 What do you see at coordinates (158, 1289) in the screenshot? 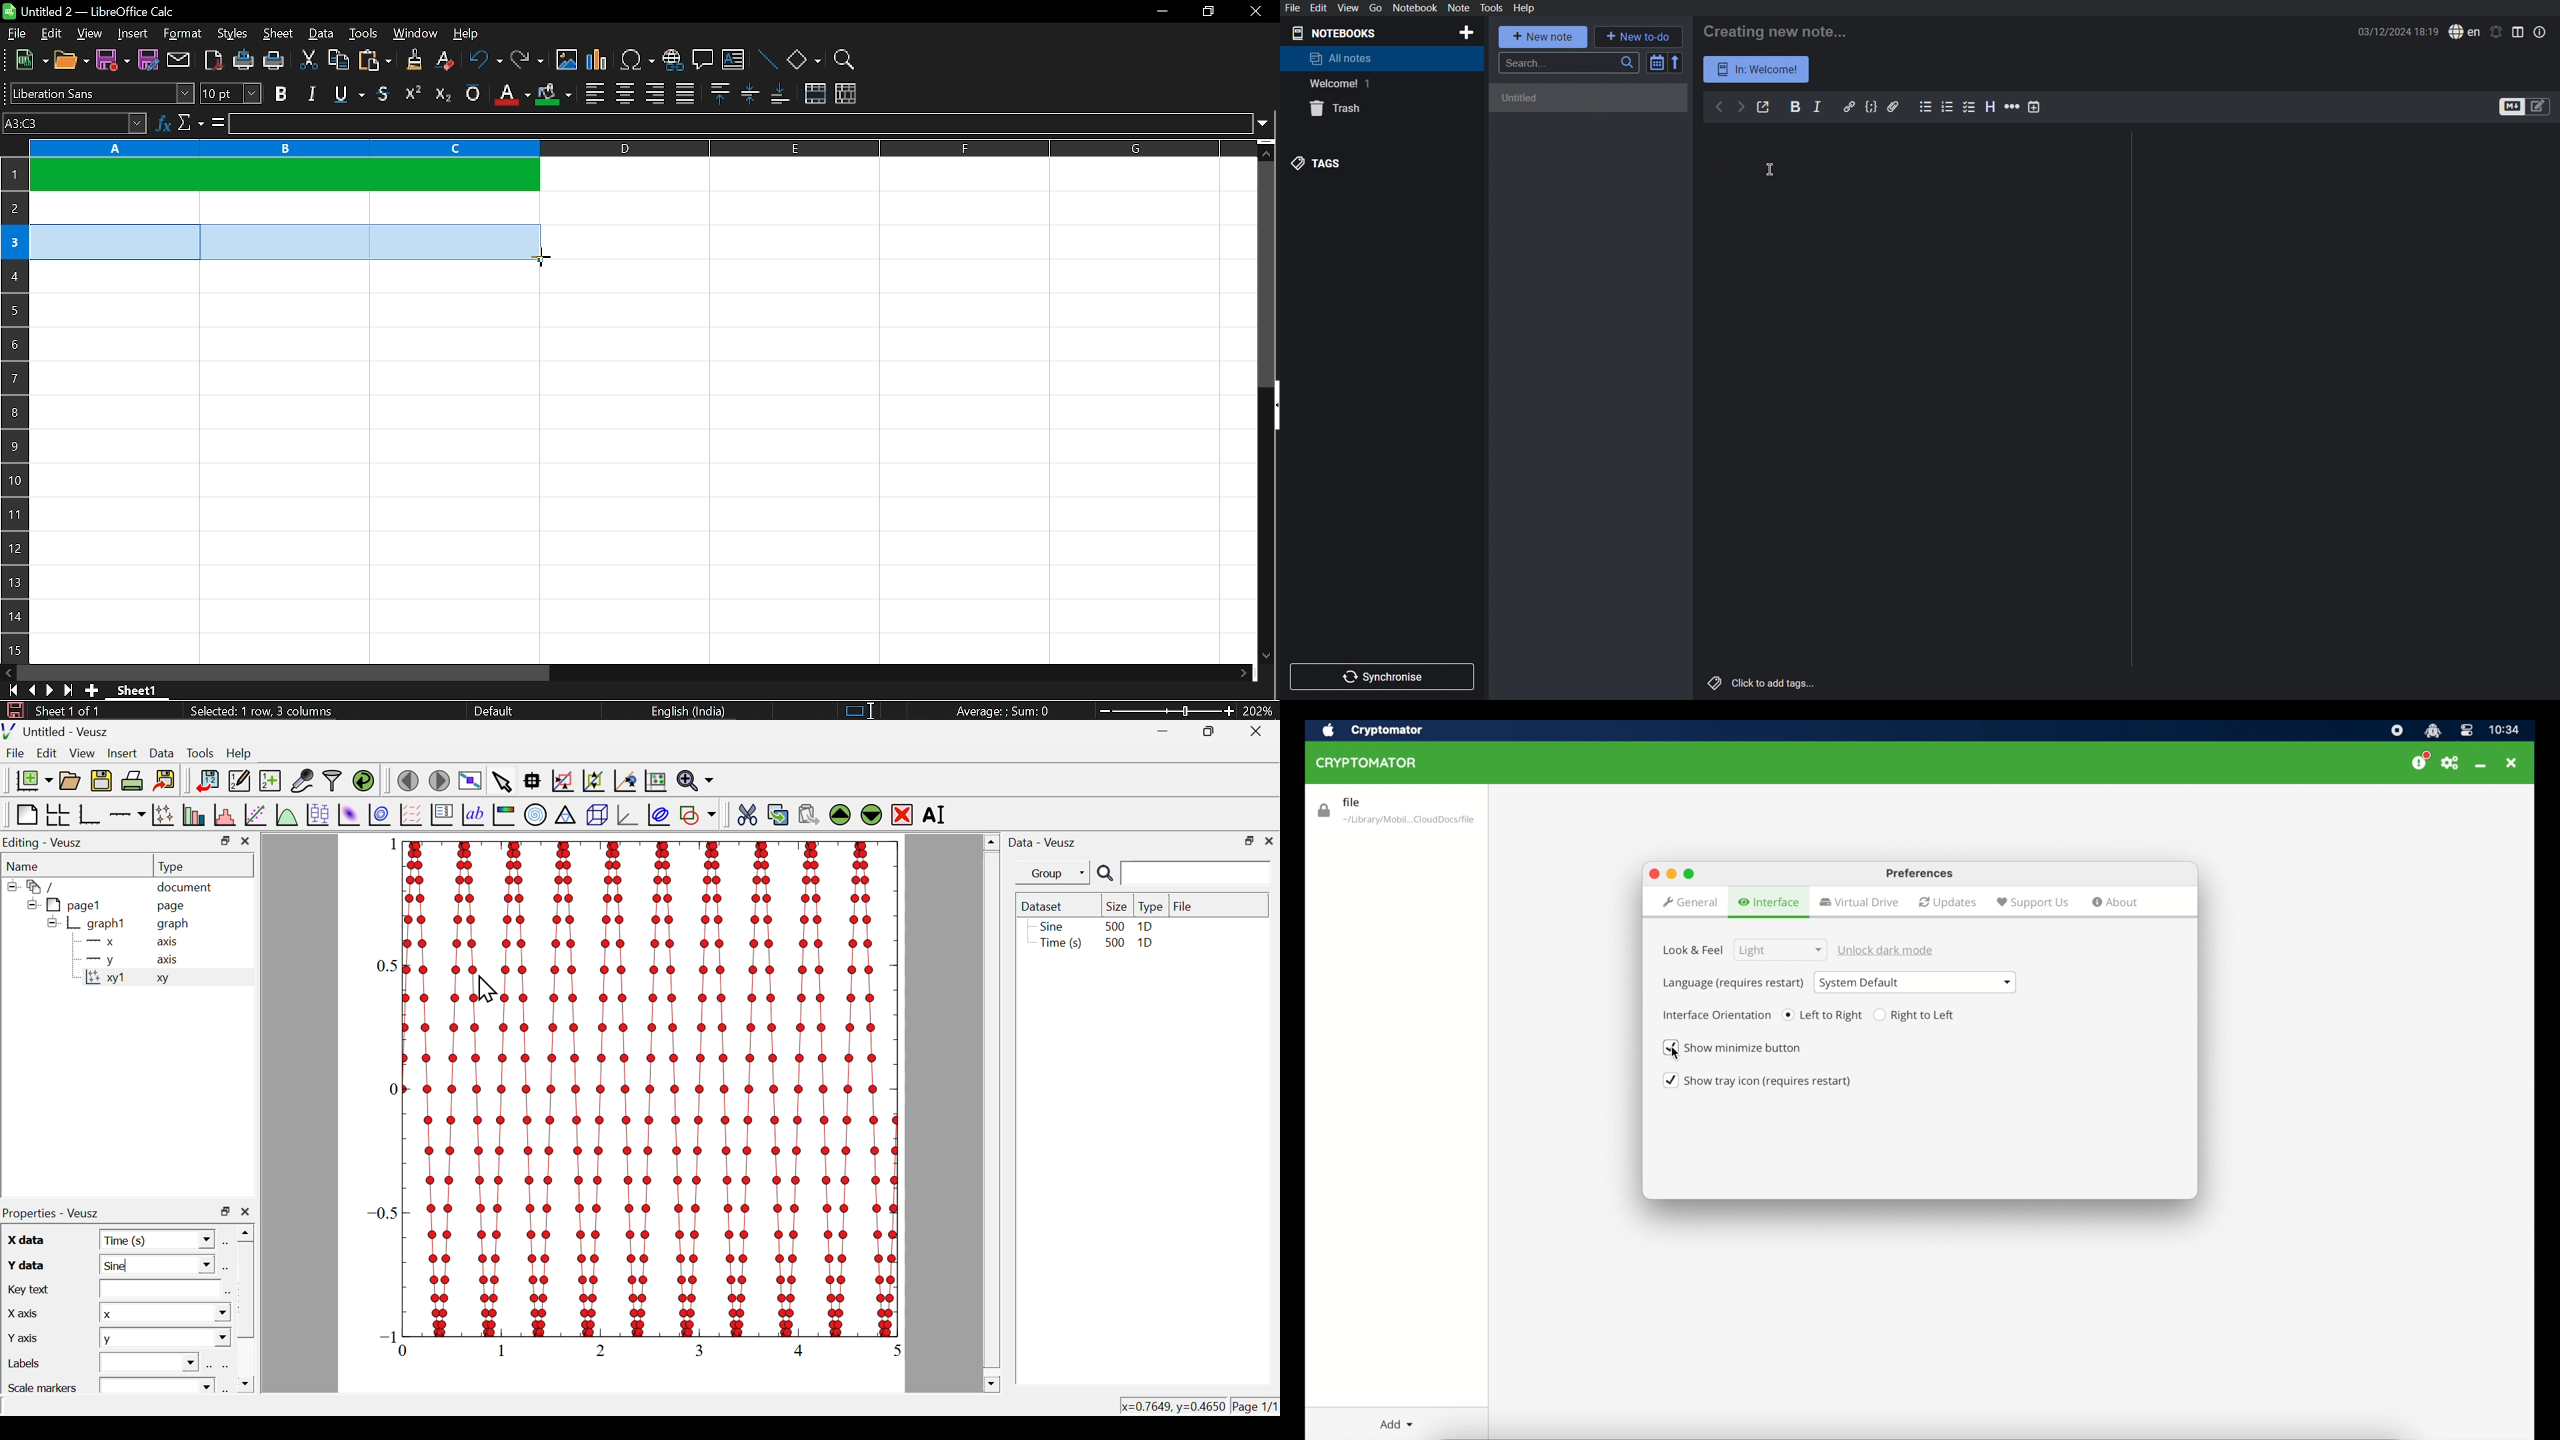
I see `text box` at bounding box center [158, 1289].